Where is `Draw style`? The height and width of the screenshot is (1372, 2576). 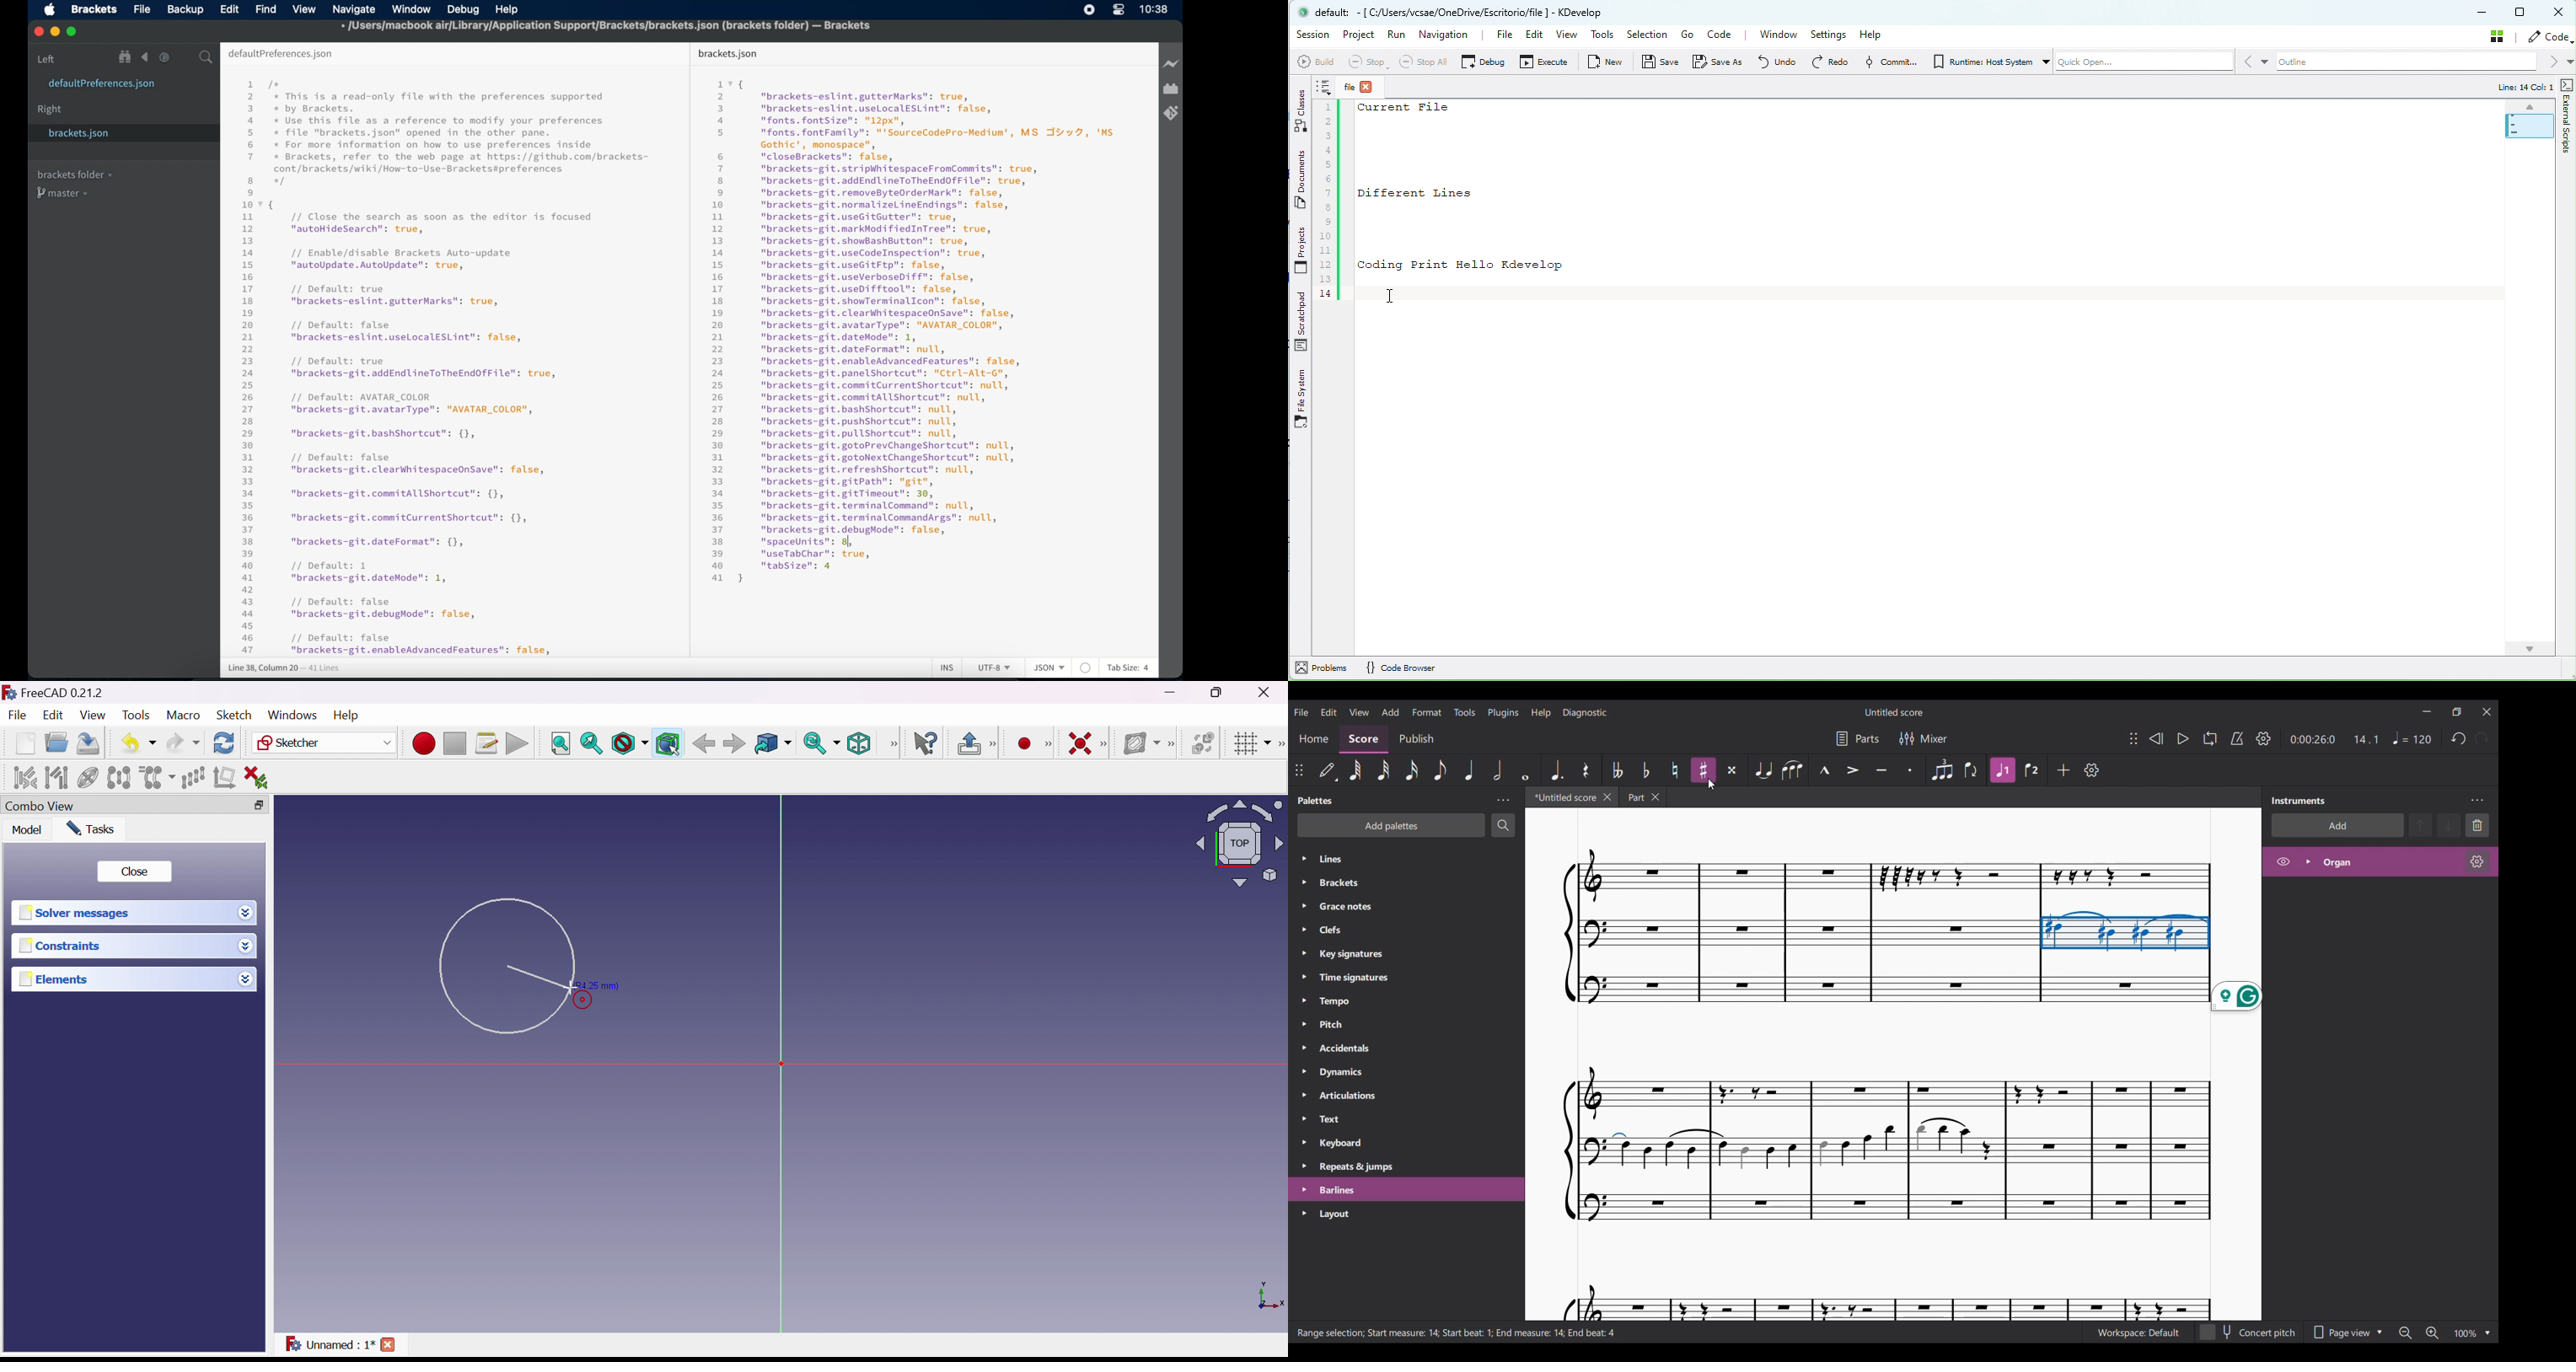 Draw style is located at coordinates (631, 744).